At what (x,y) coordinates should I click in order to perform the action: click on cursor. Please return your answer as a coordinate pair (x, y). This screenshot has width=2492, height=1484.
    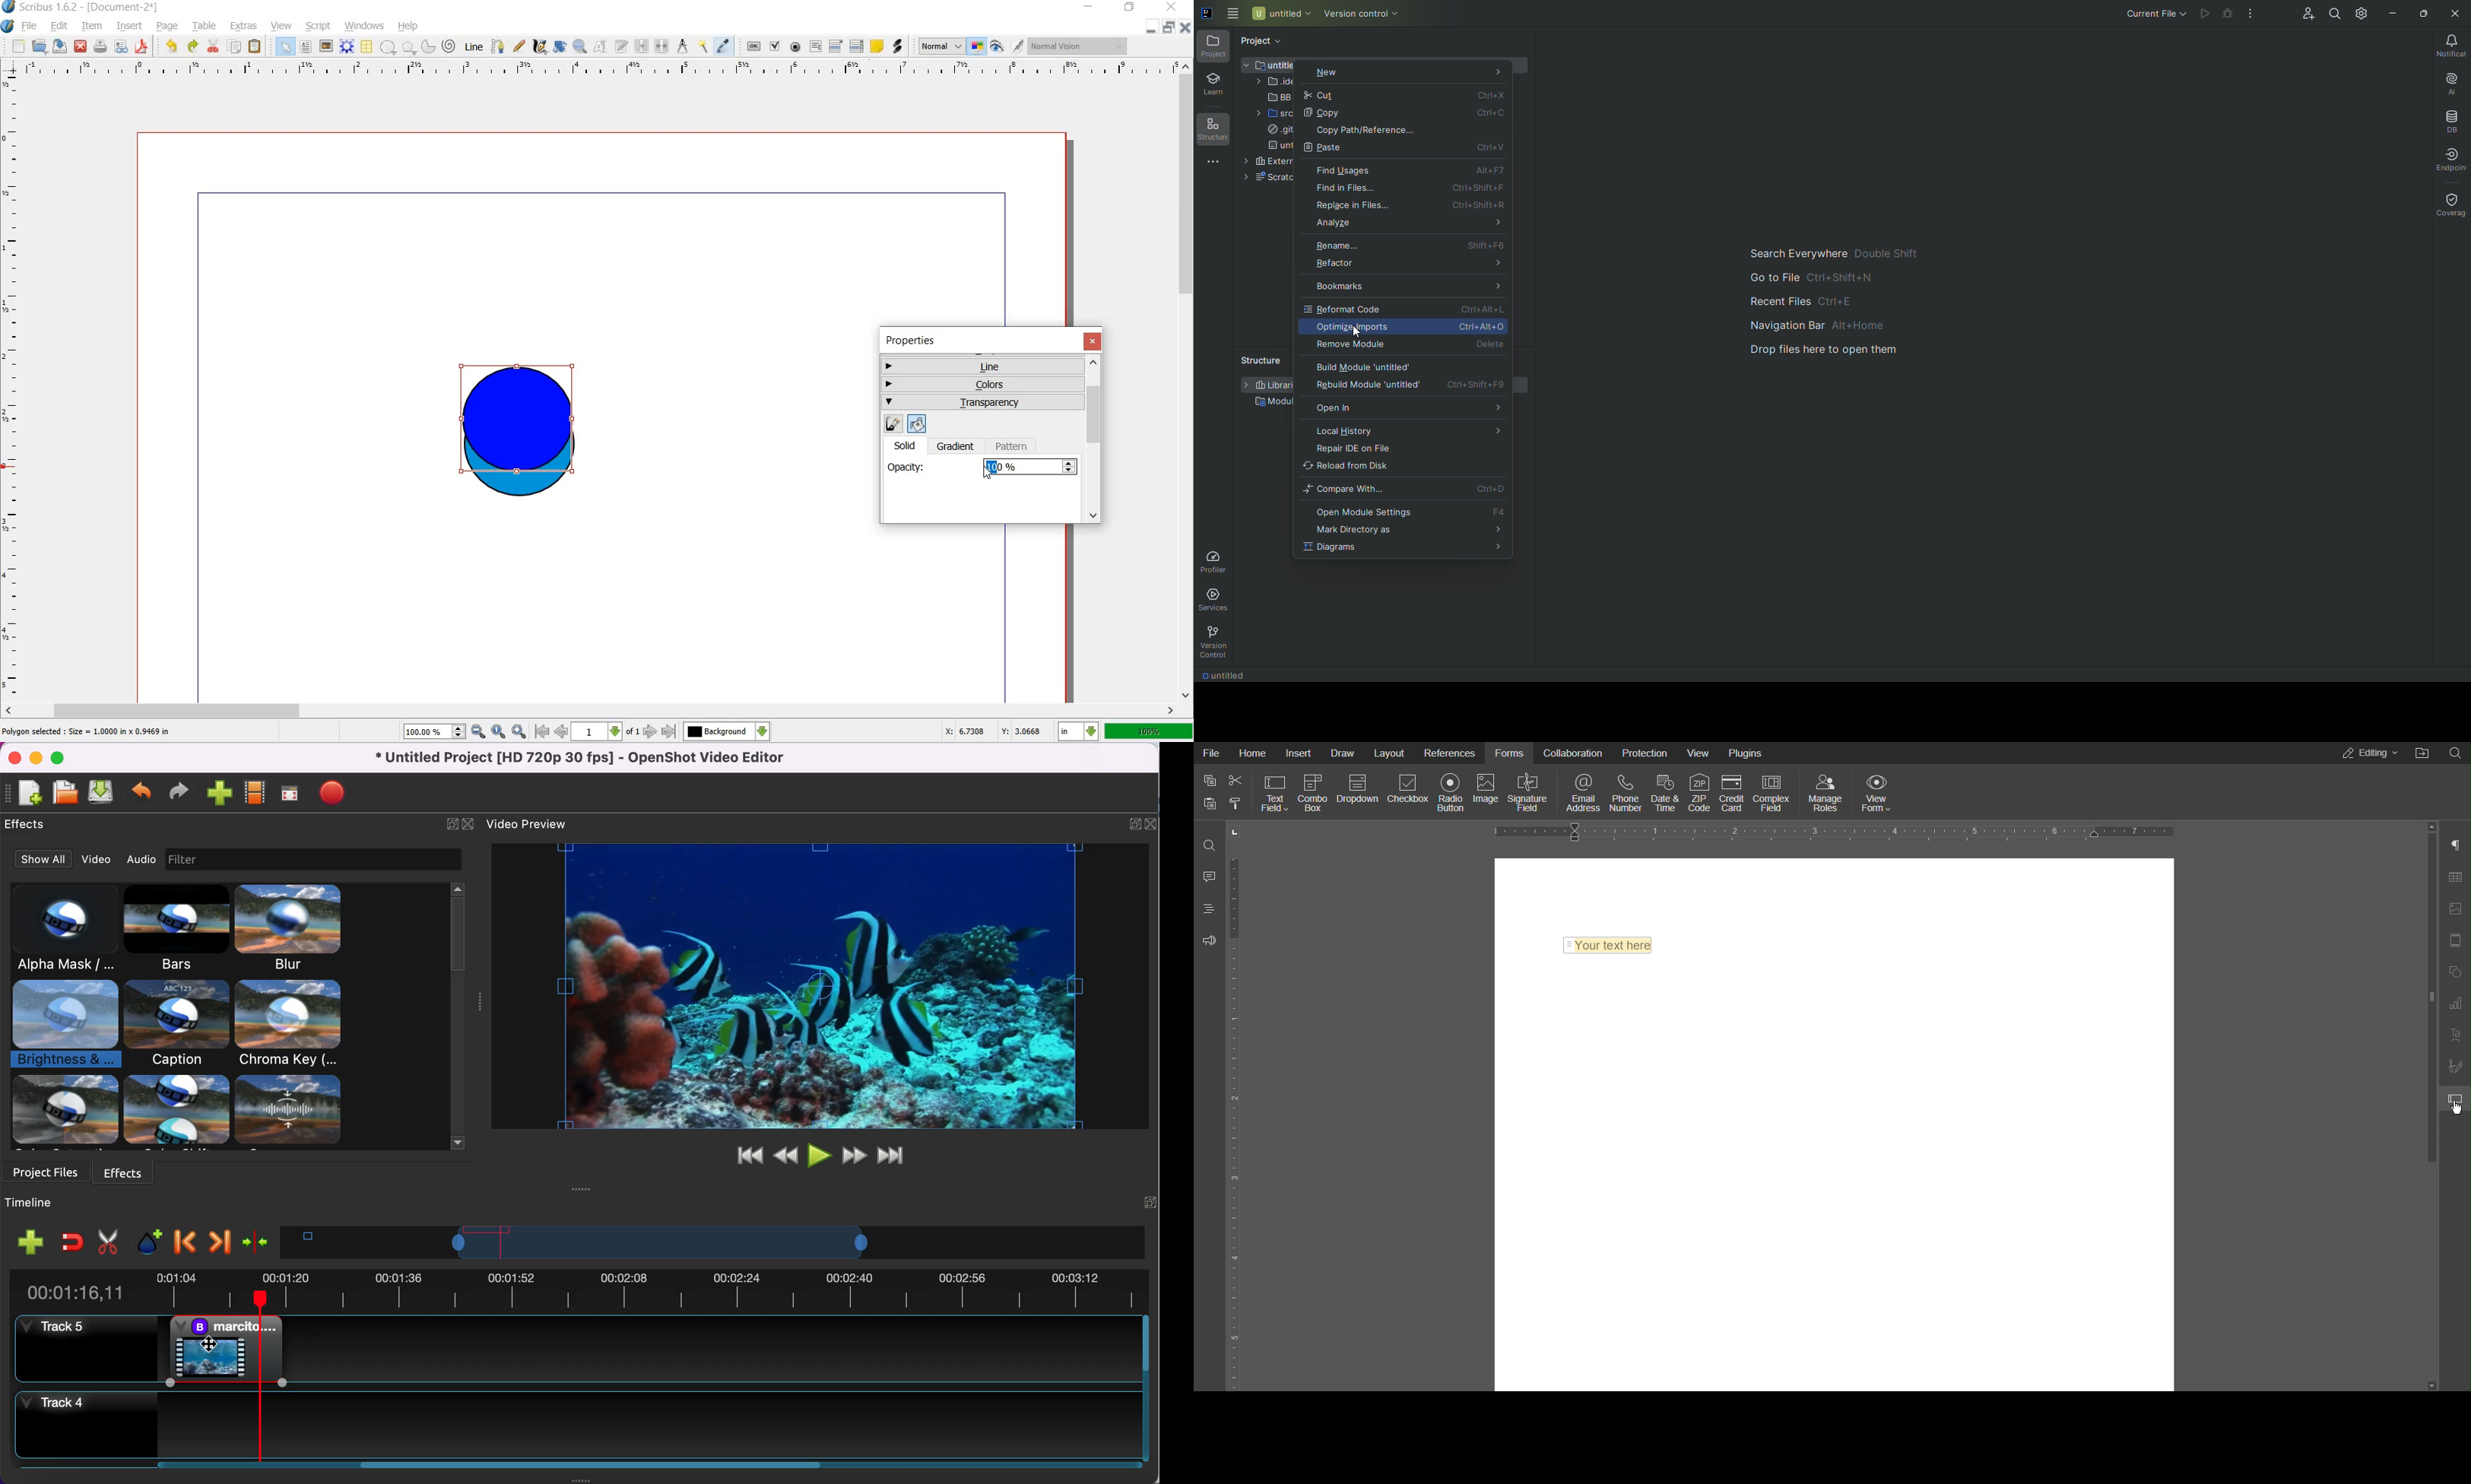
    Looking at the image, I should click on (990, 475).